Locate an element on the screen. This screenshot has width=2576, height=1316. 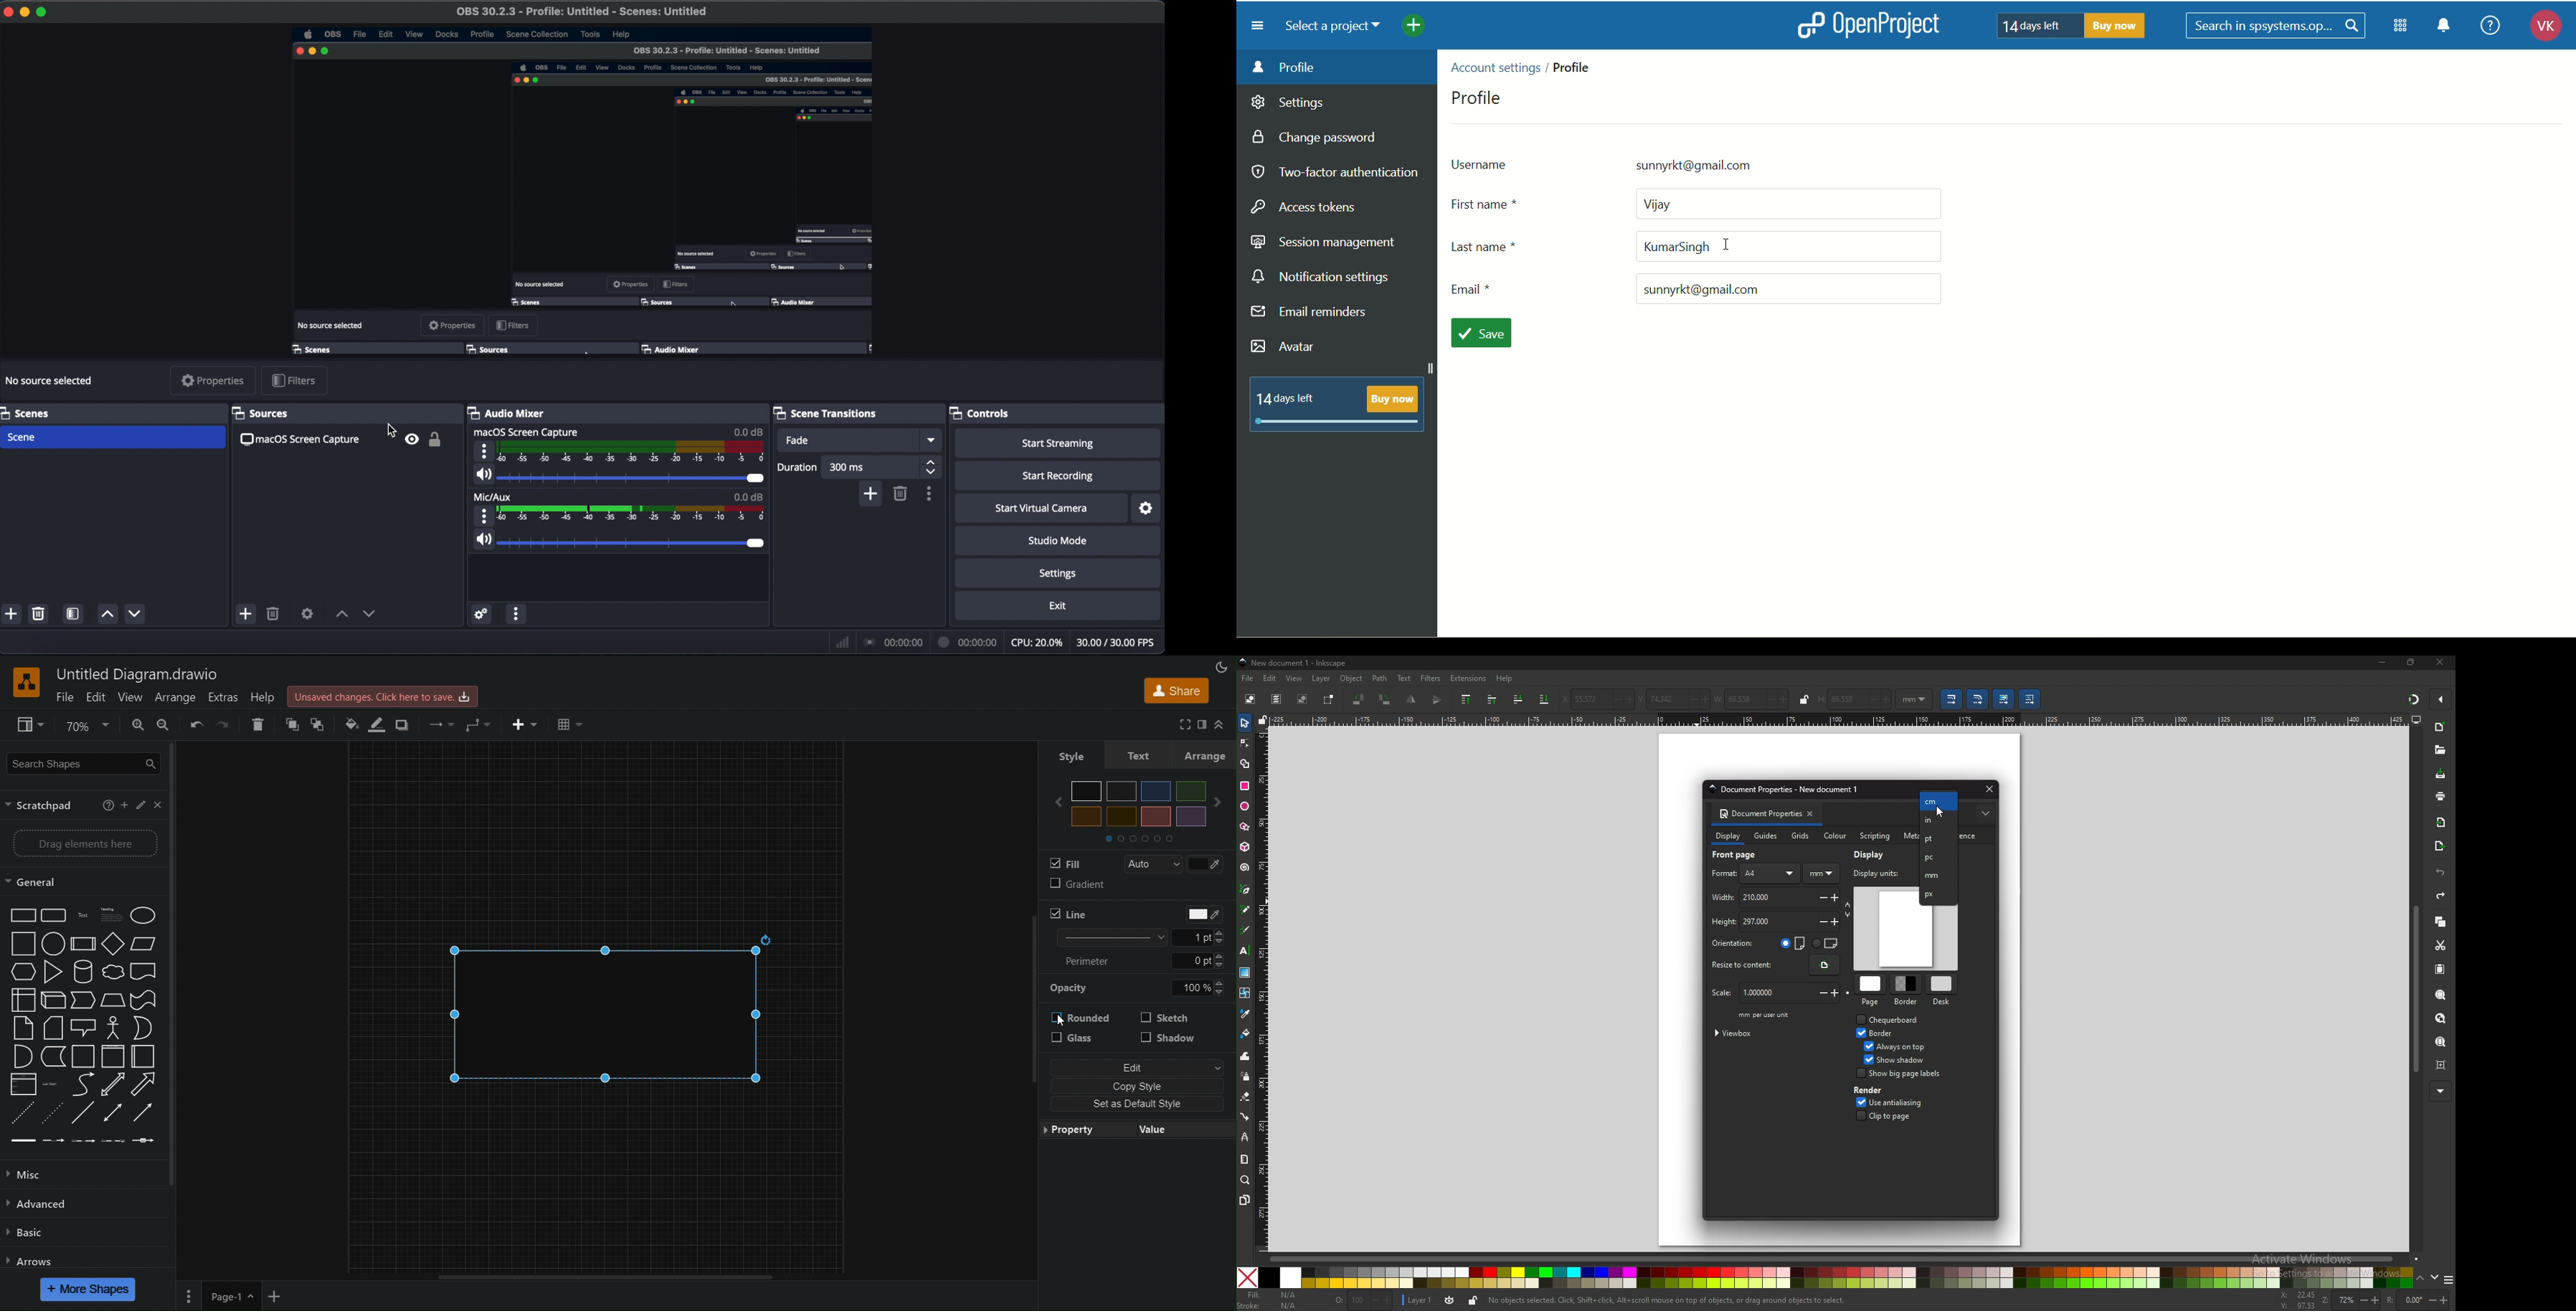
- is located at coordinates (1821, 897).